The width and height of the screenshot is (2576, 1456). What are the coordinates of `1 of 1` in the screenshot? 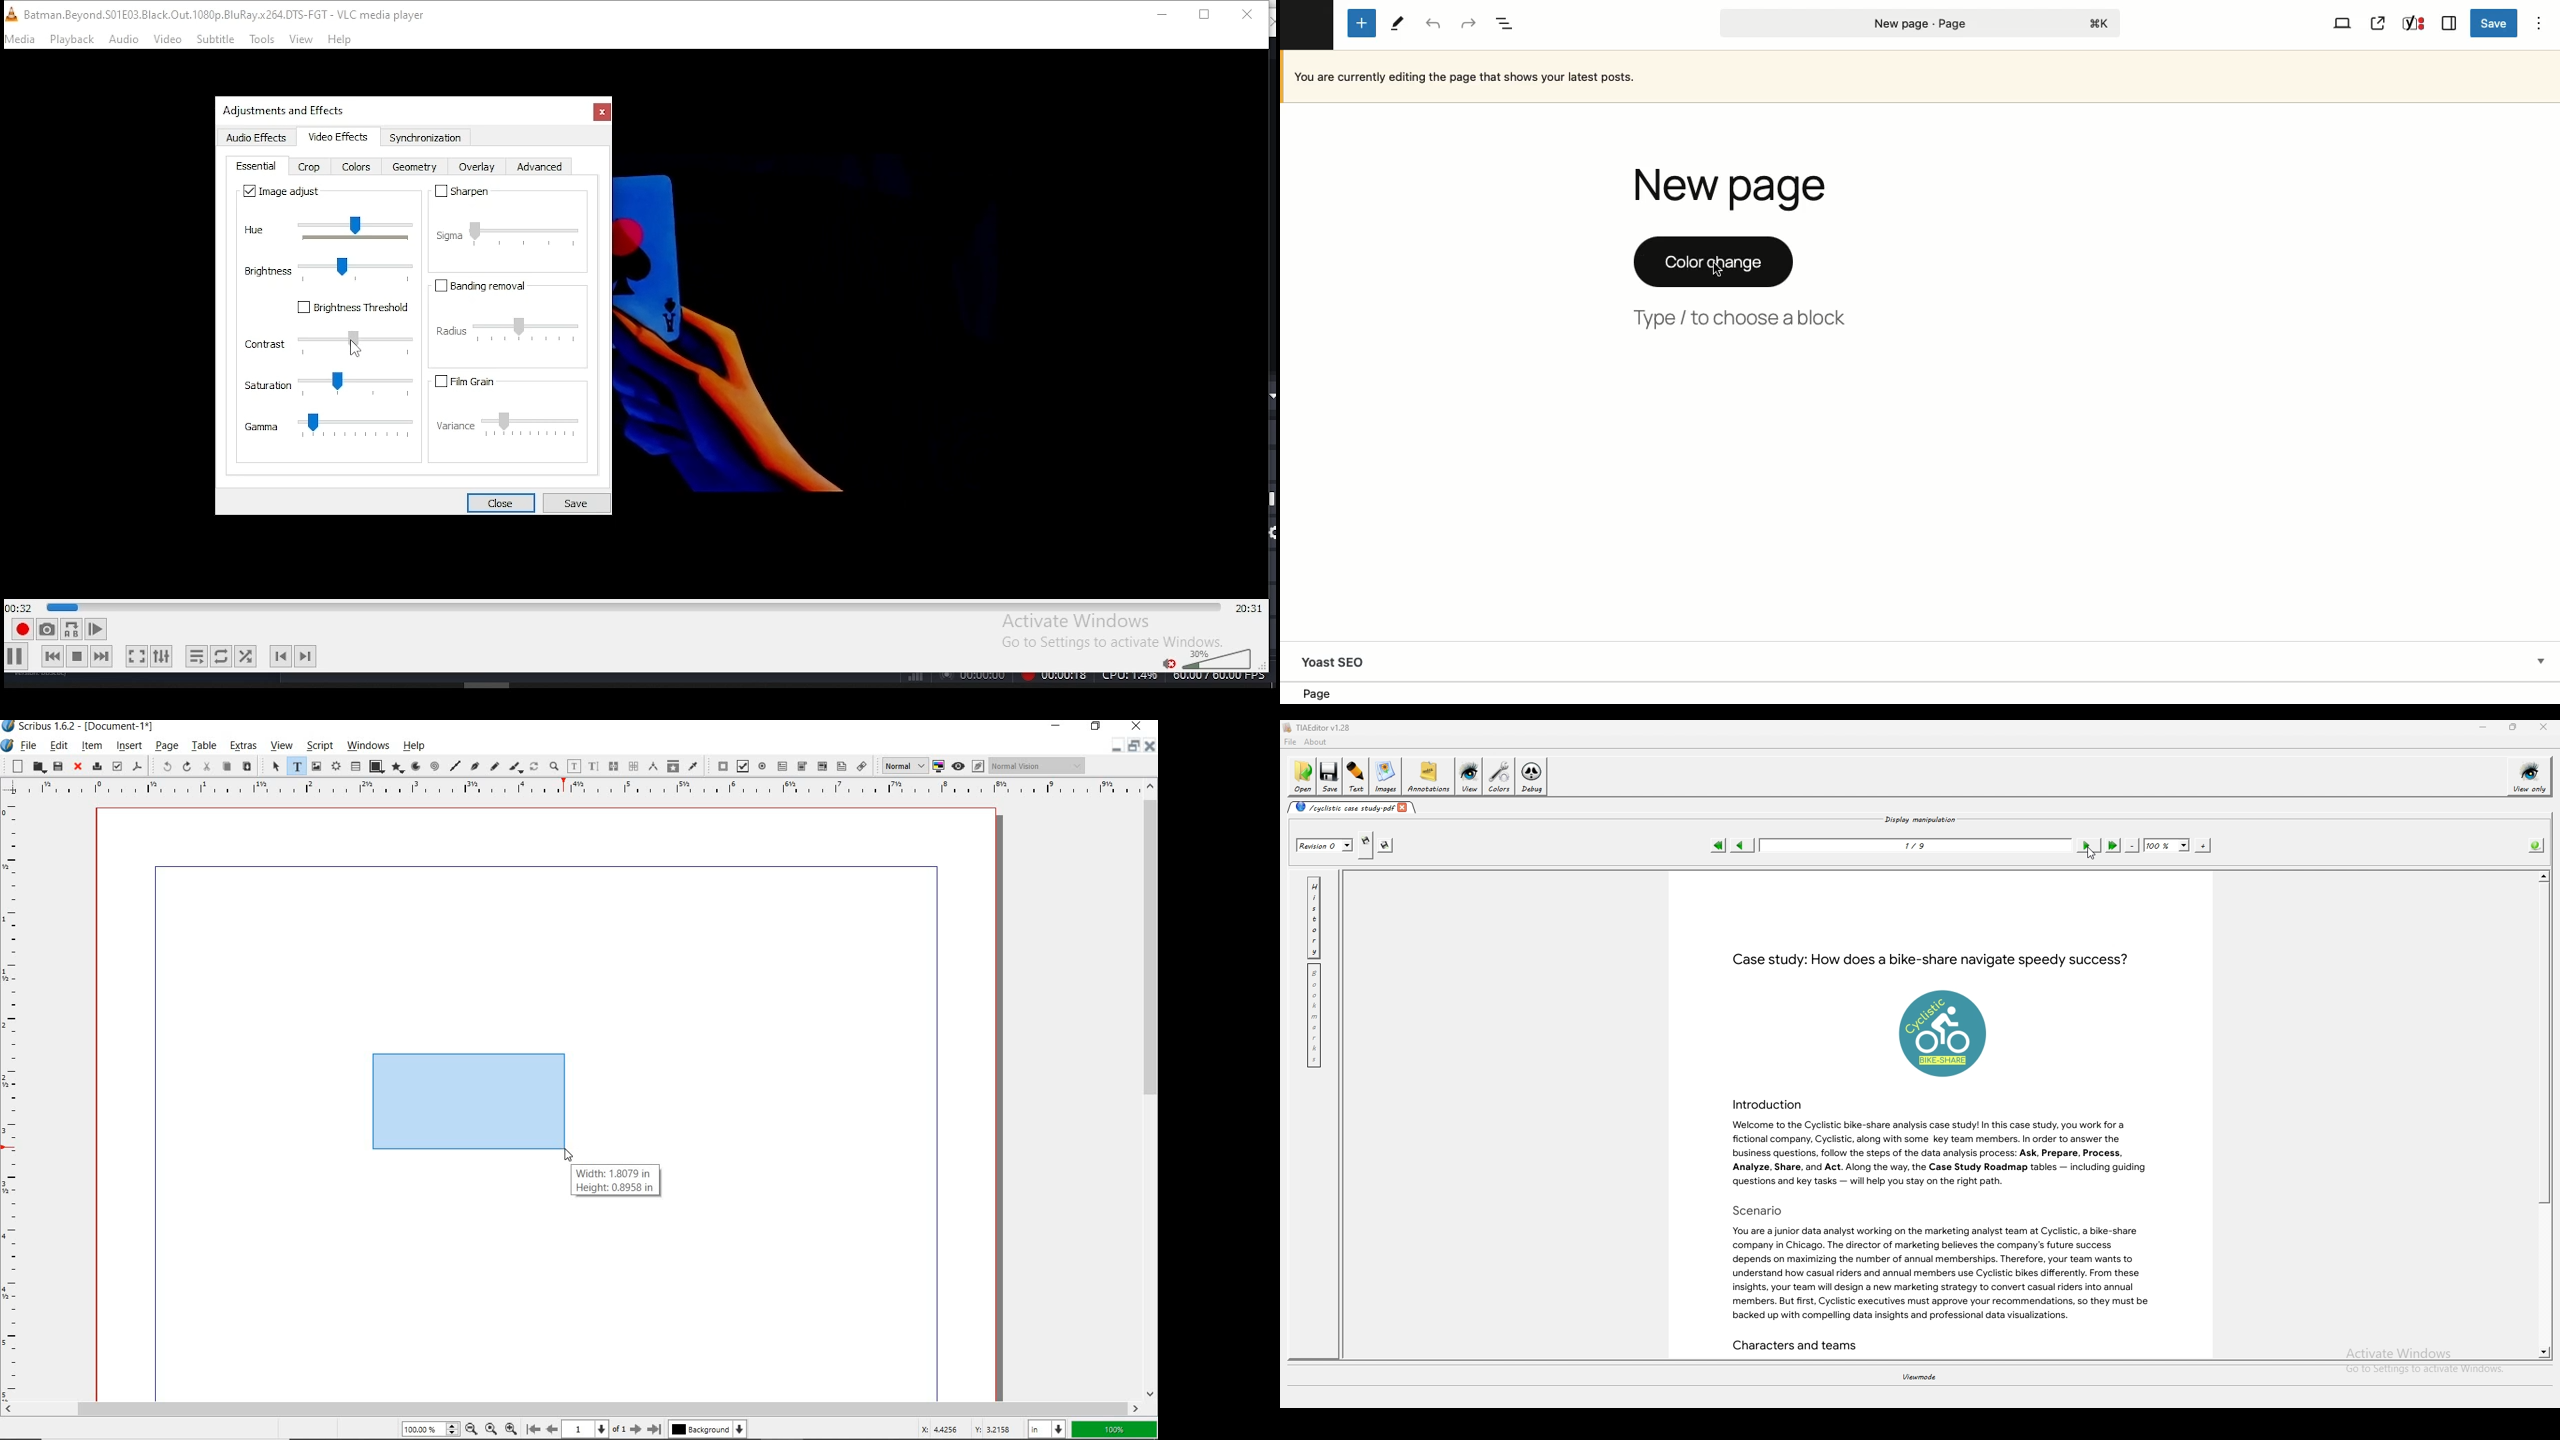 It's located at (597, 1430).